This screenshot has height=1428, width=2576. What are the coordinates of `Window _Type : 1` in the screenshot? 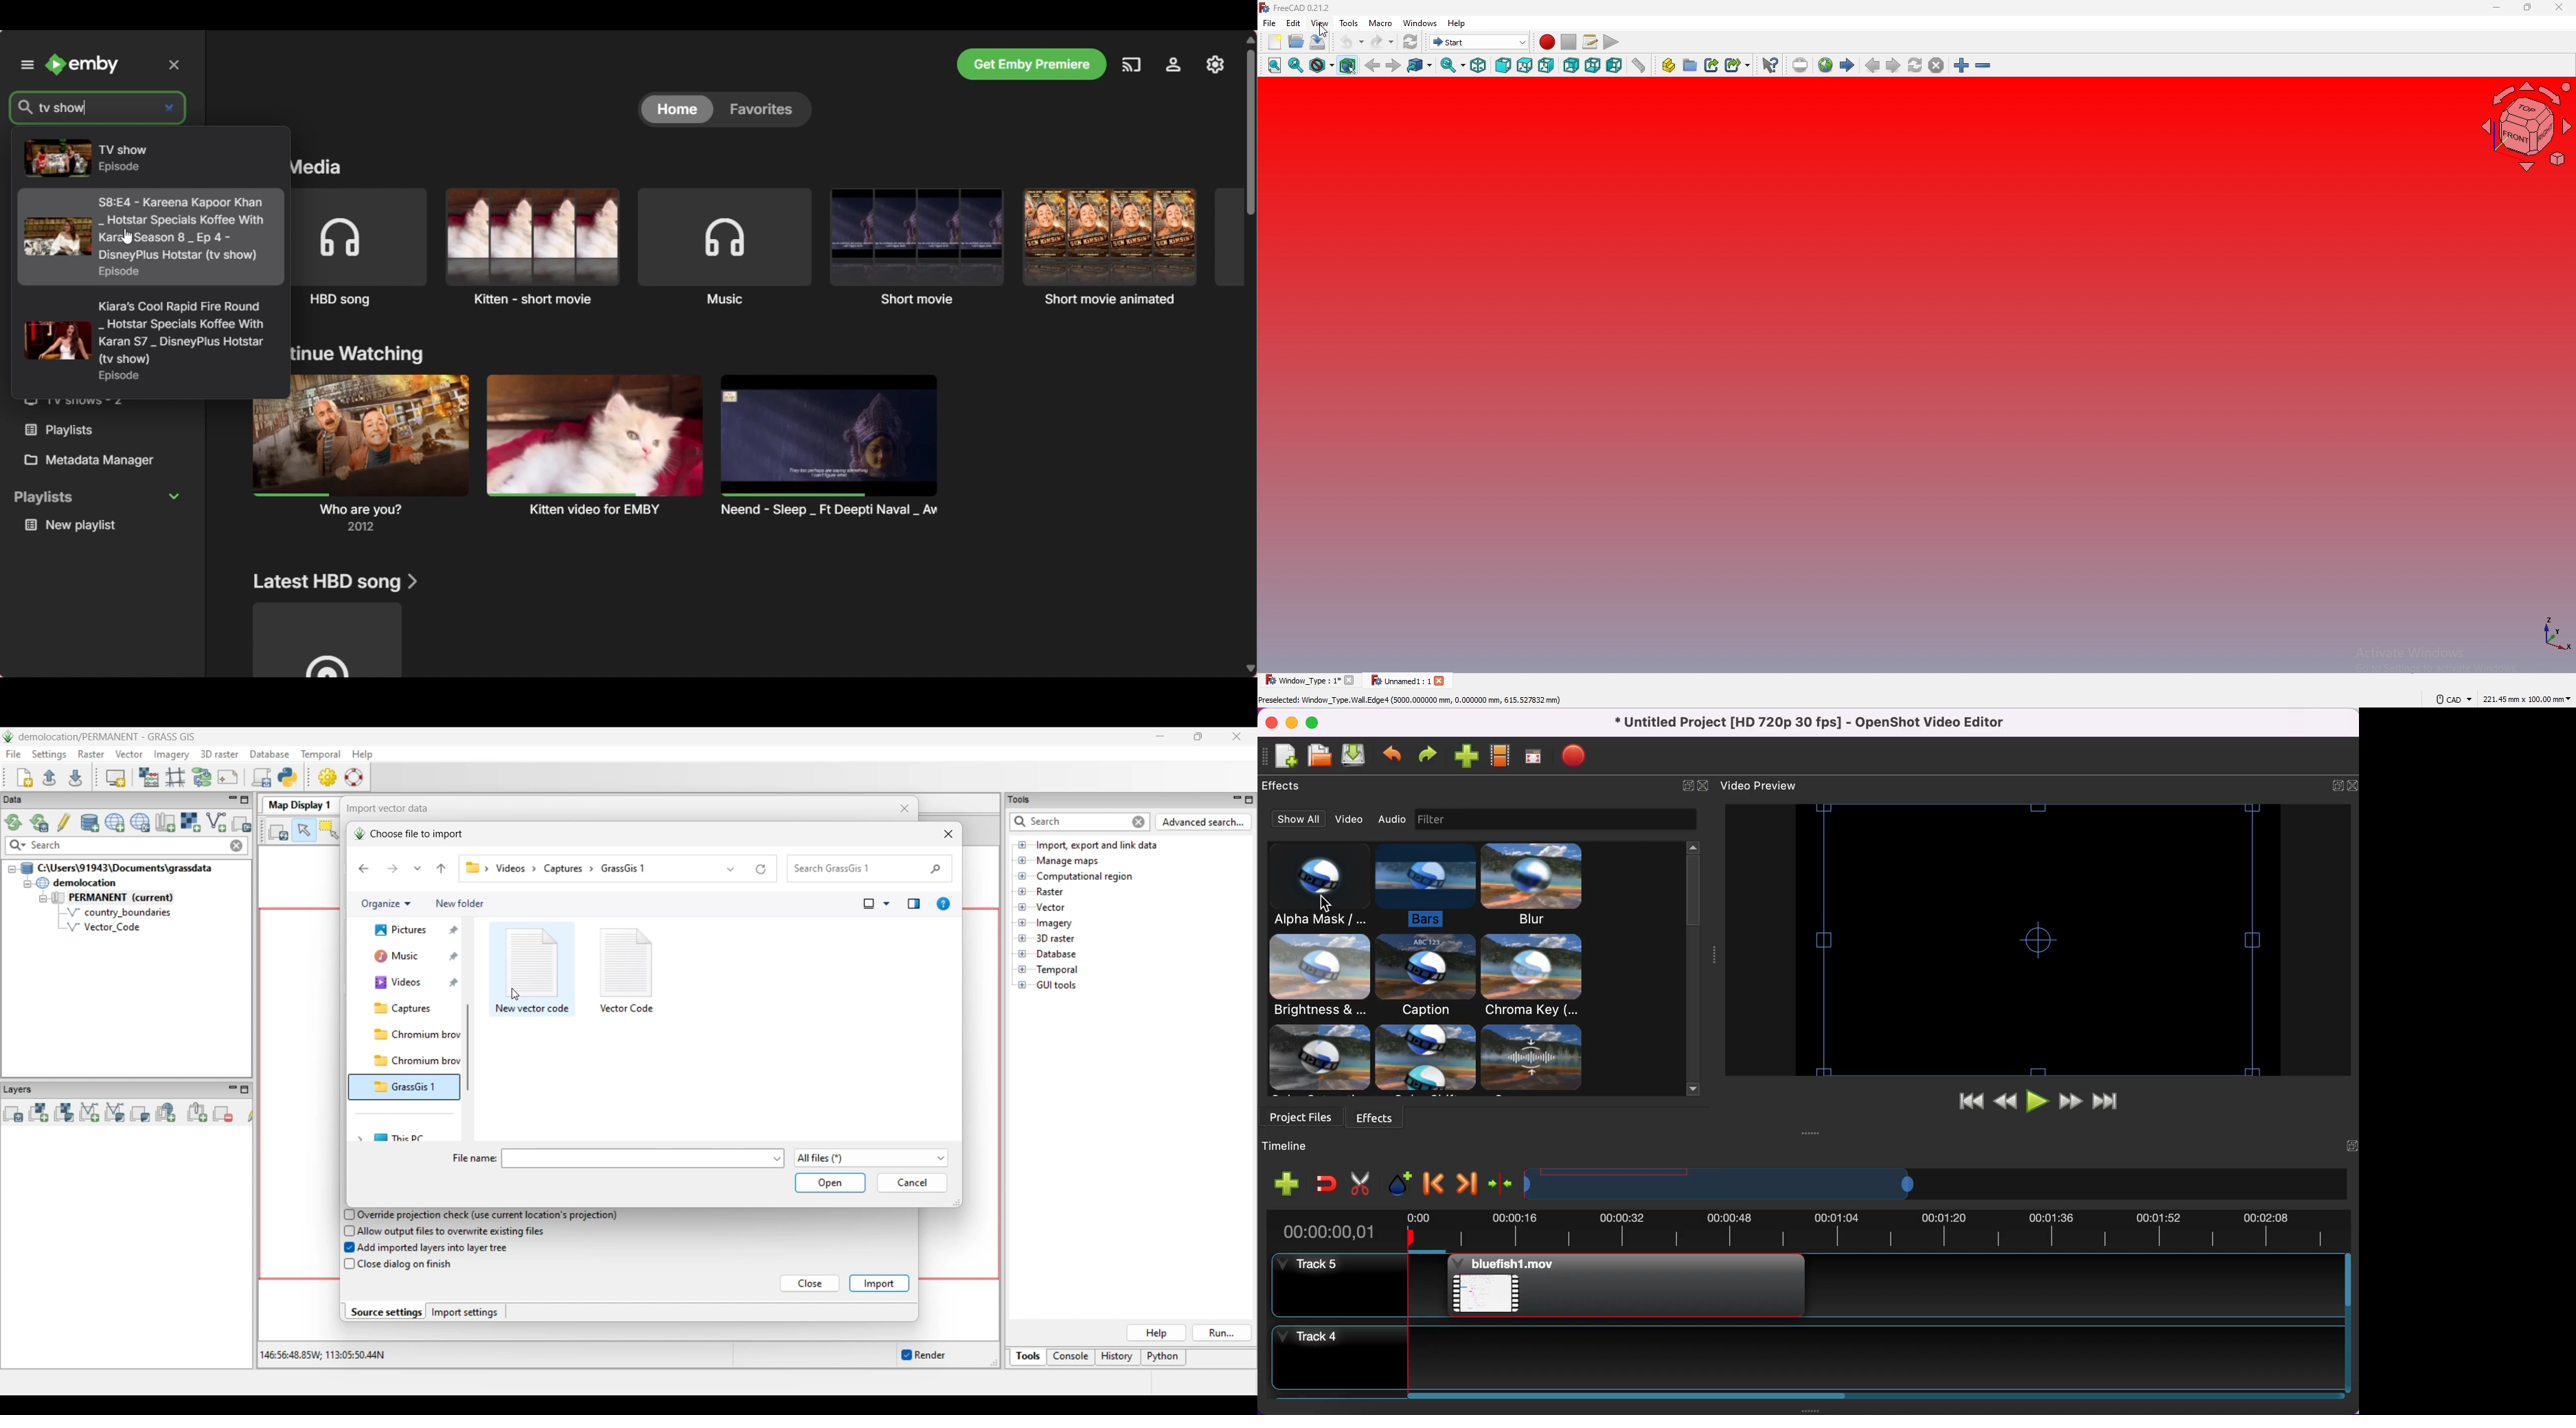 It's located at (1303, 679).